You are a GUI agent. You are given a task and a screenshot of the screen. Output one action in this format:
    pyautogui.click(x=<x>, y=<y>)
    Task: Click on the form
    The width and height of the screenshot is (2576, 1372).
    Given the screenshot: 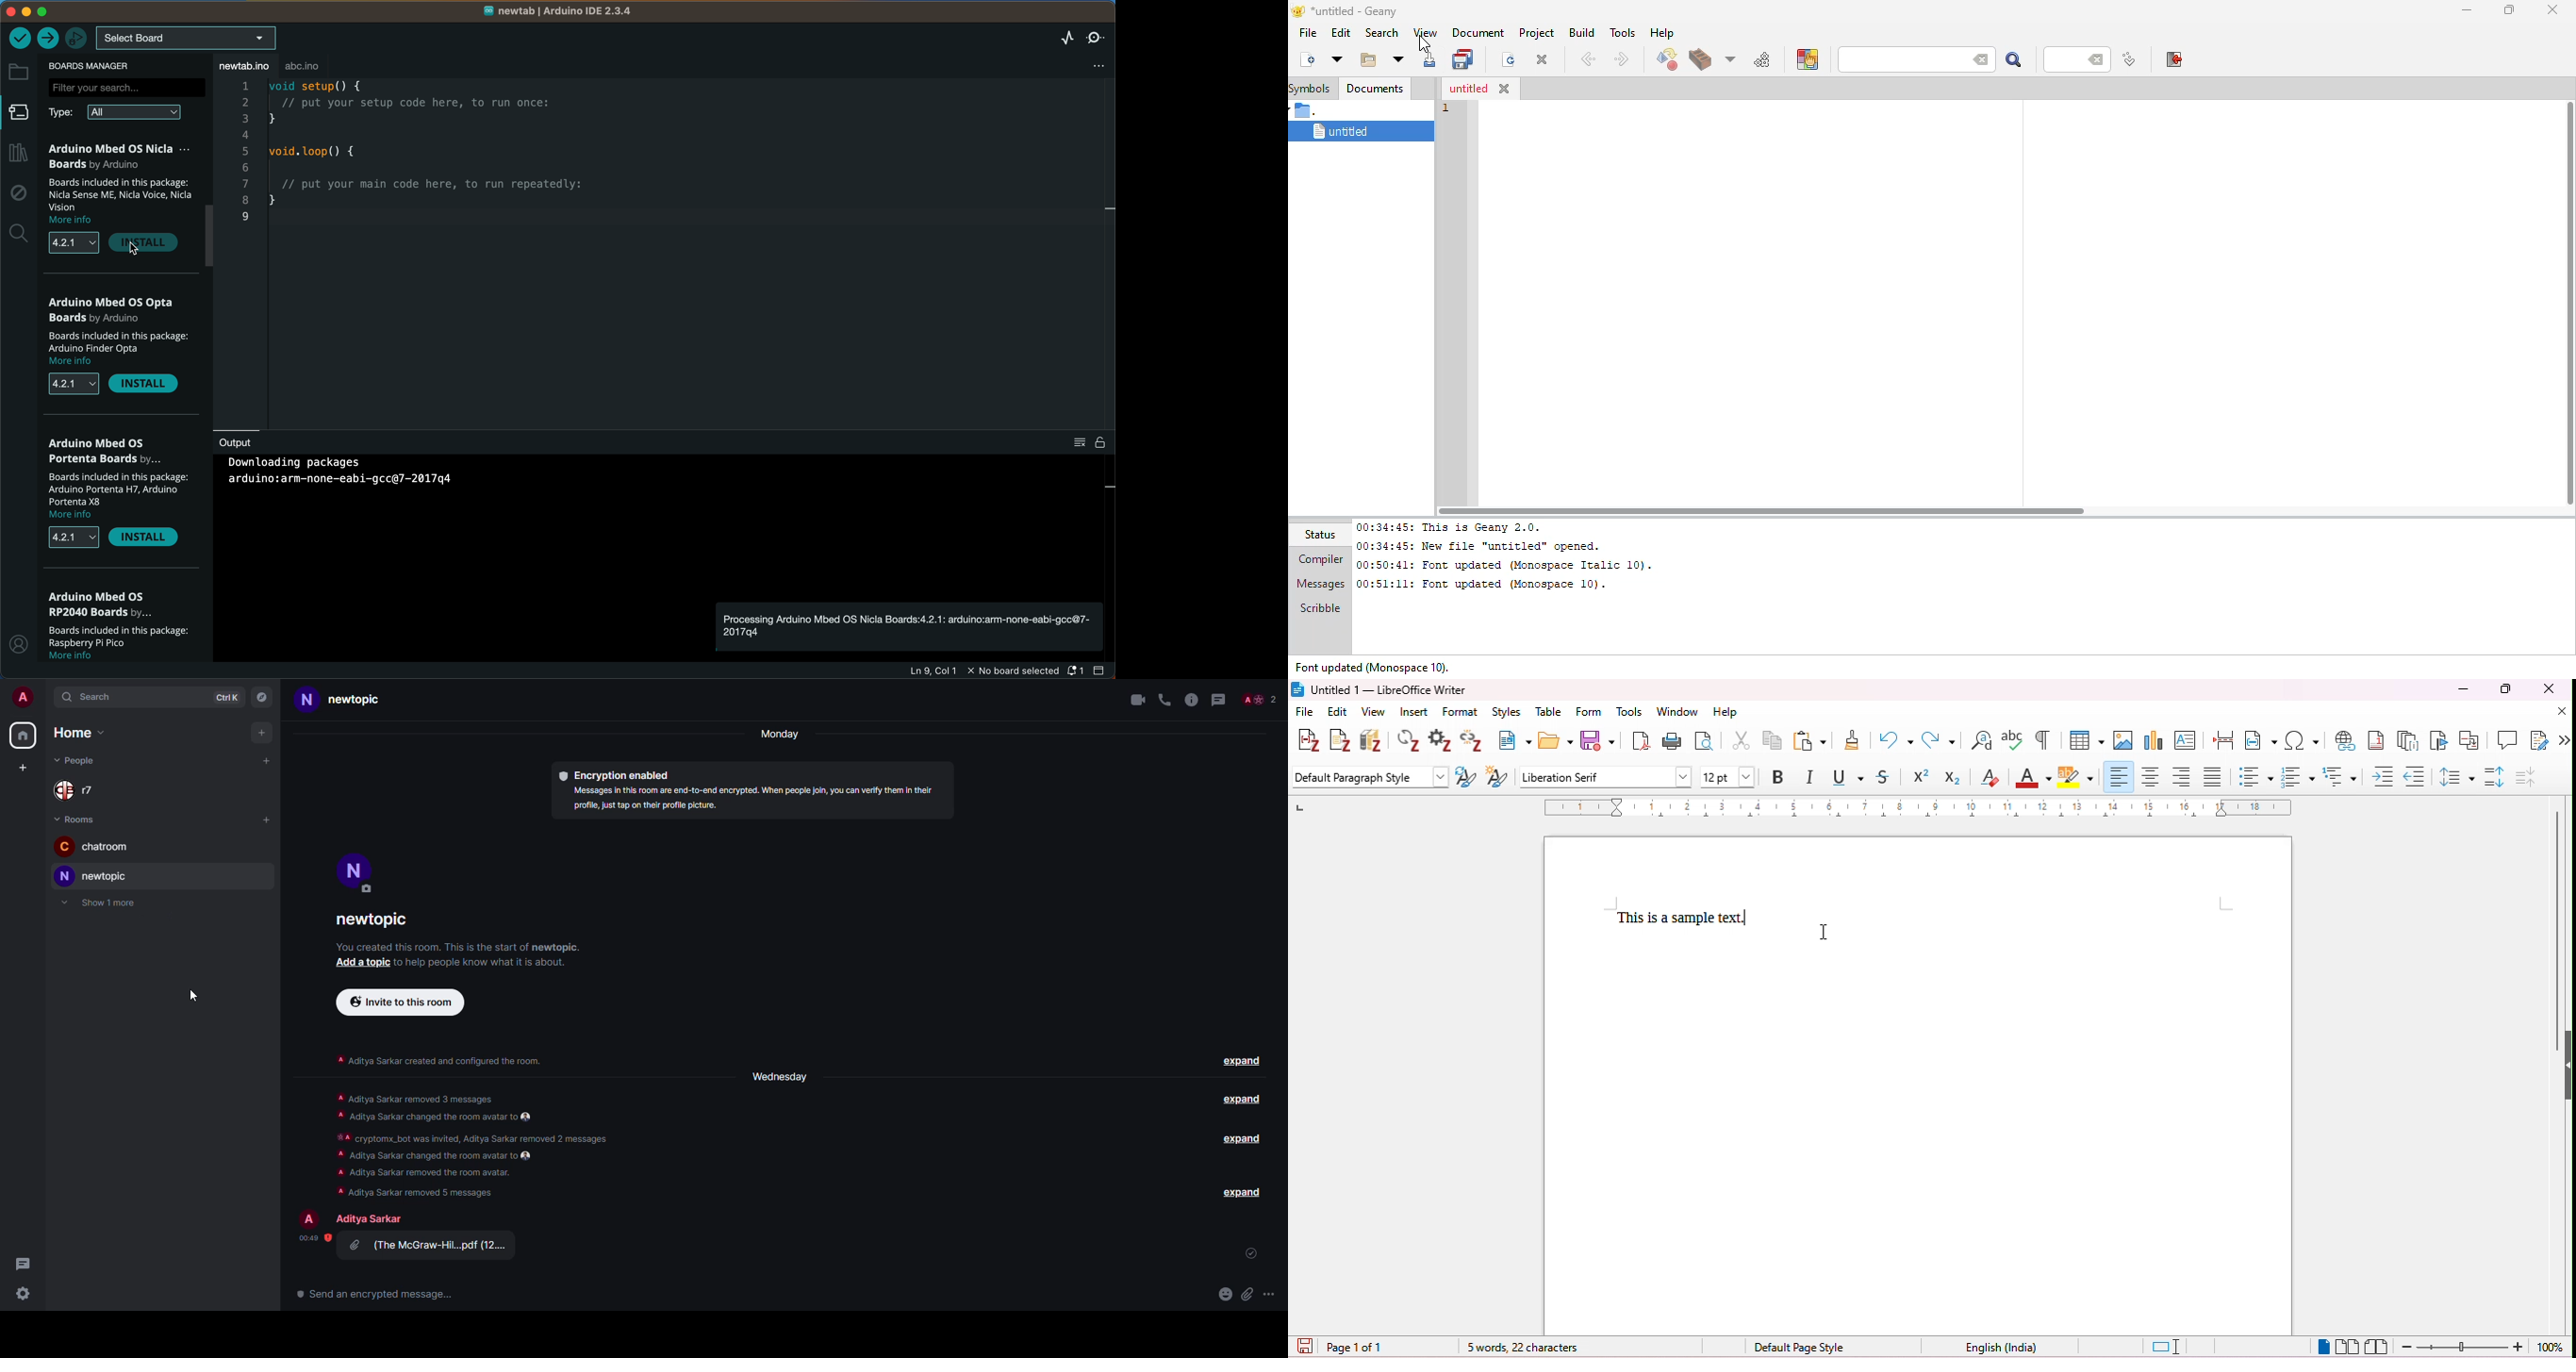 What is the action you would take?
    pyautogui.click(x=1591, y=713)
    